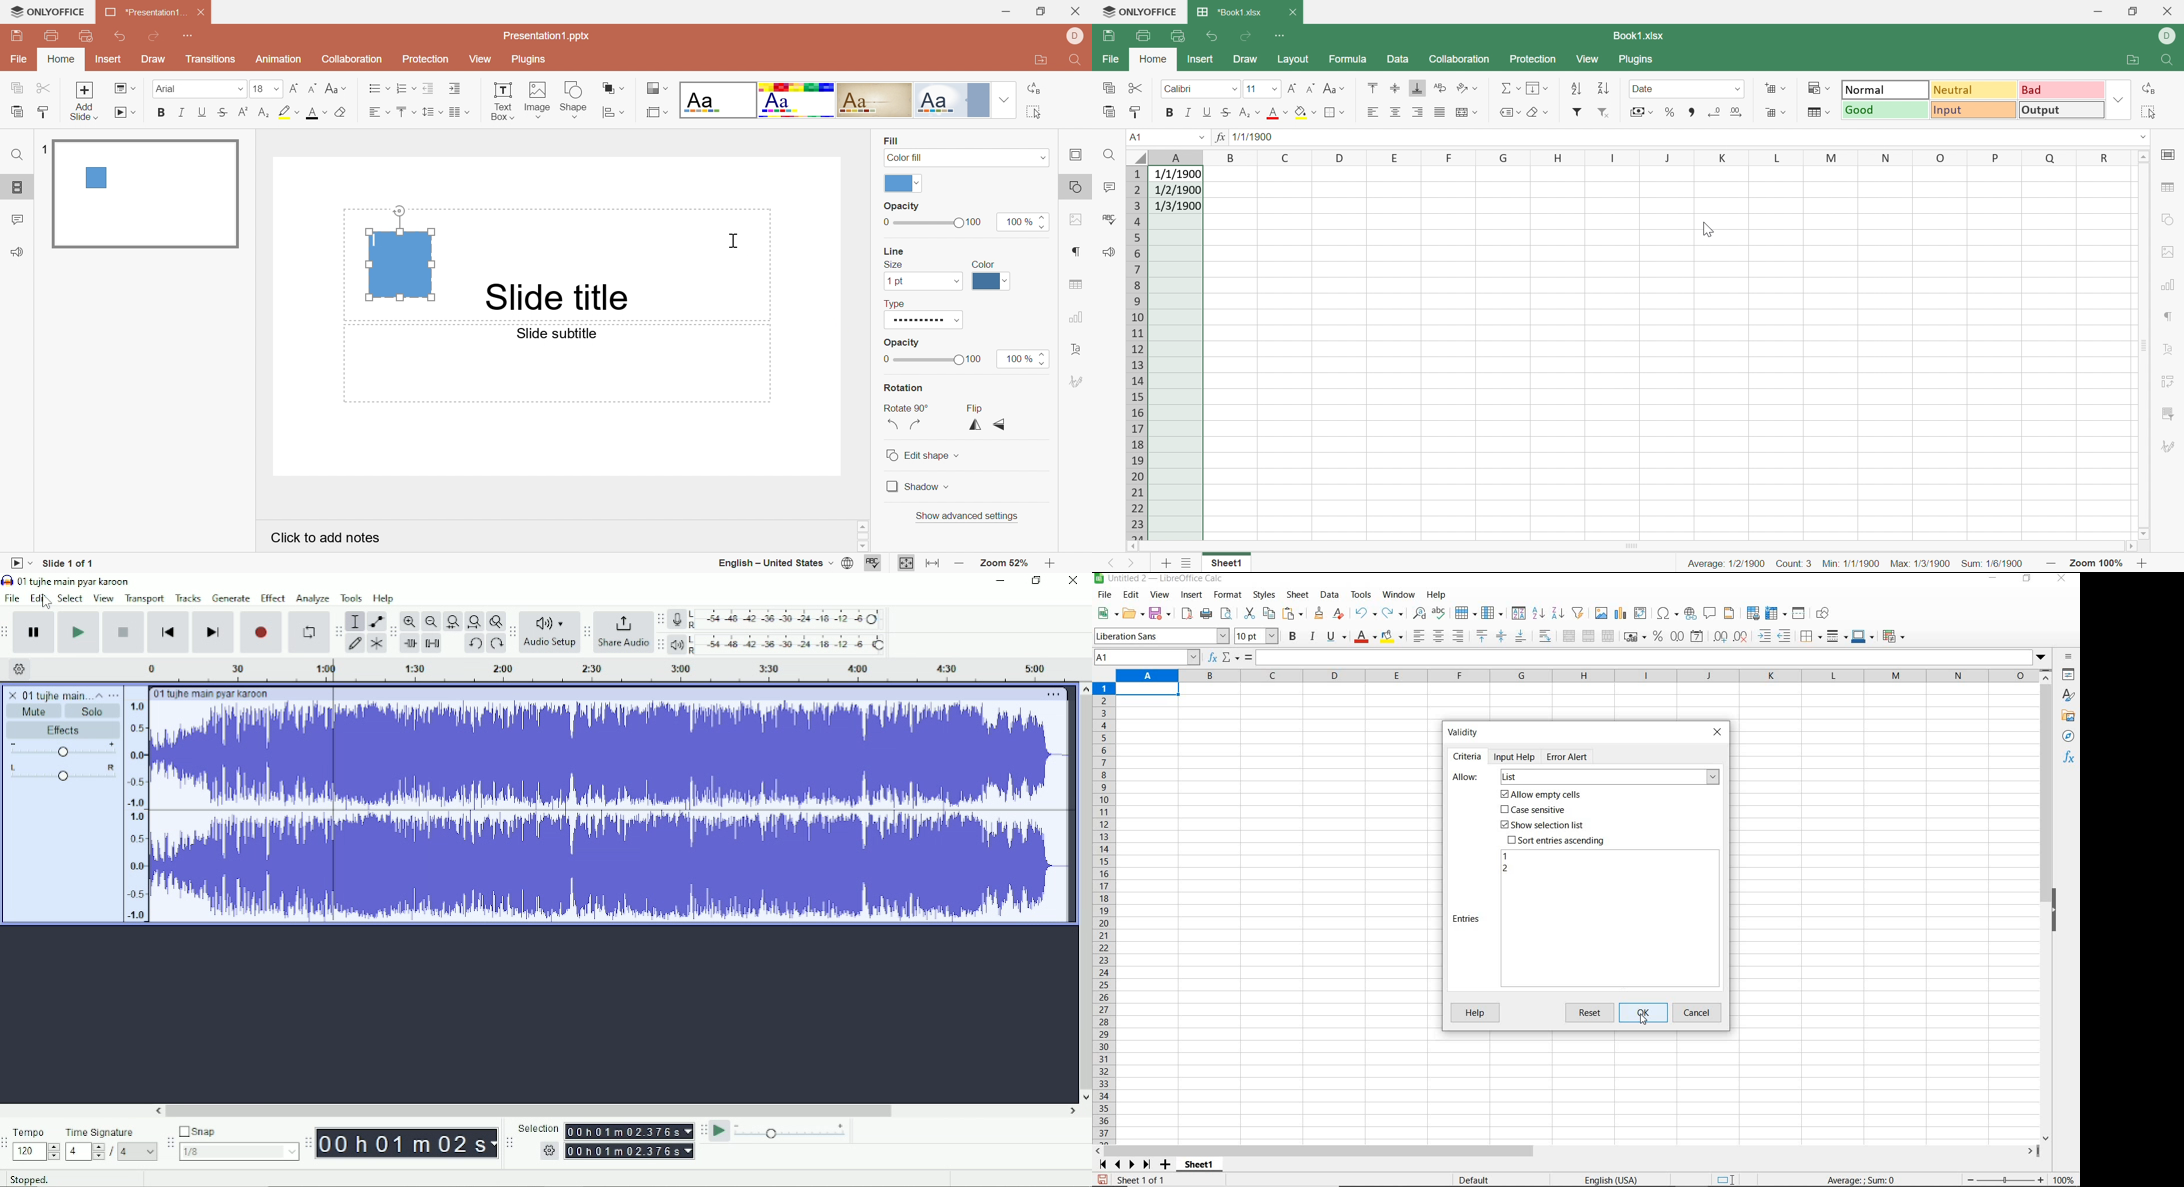  Describe the element at coordinates (16, 251) in the screenshot. I see `feedback & support` at that location.